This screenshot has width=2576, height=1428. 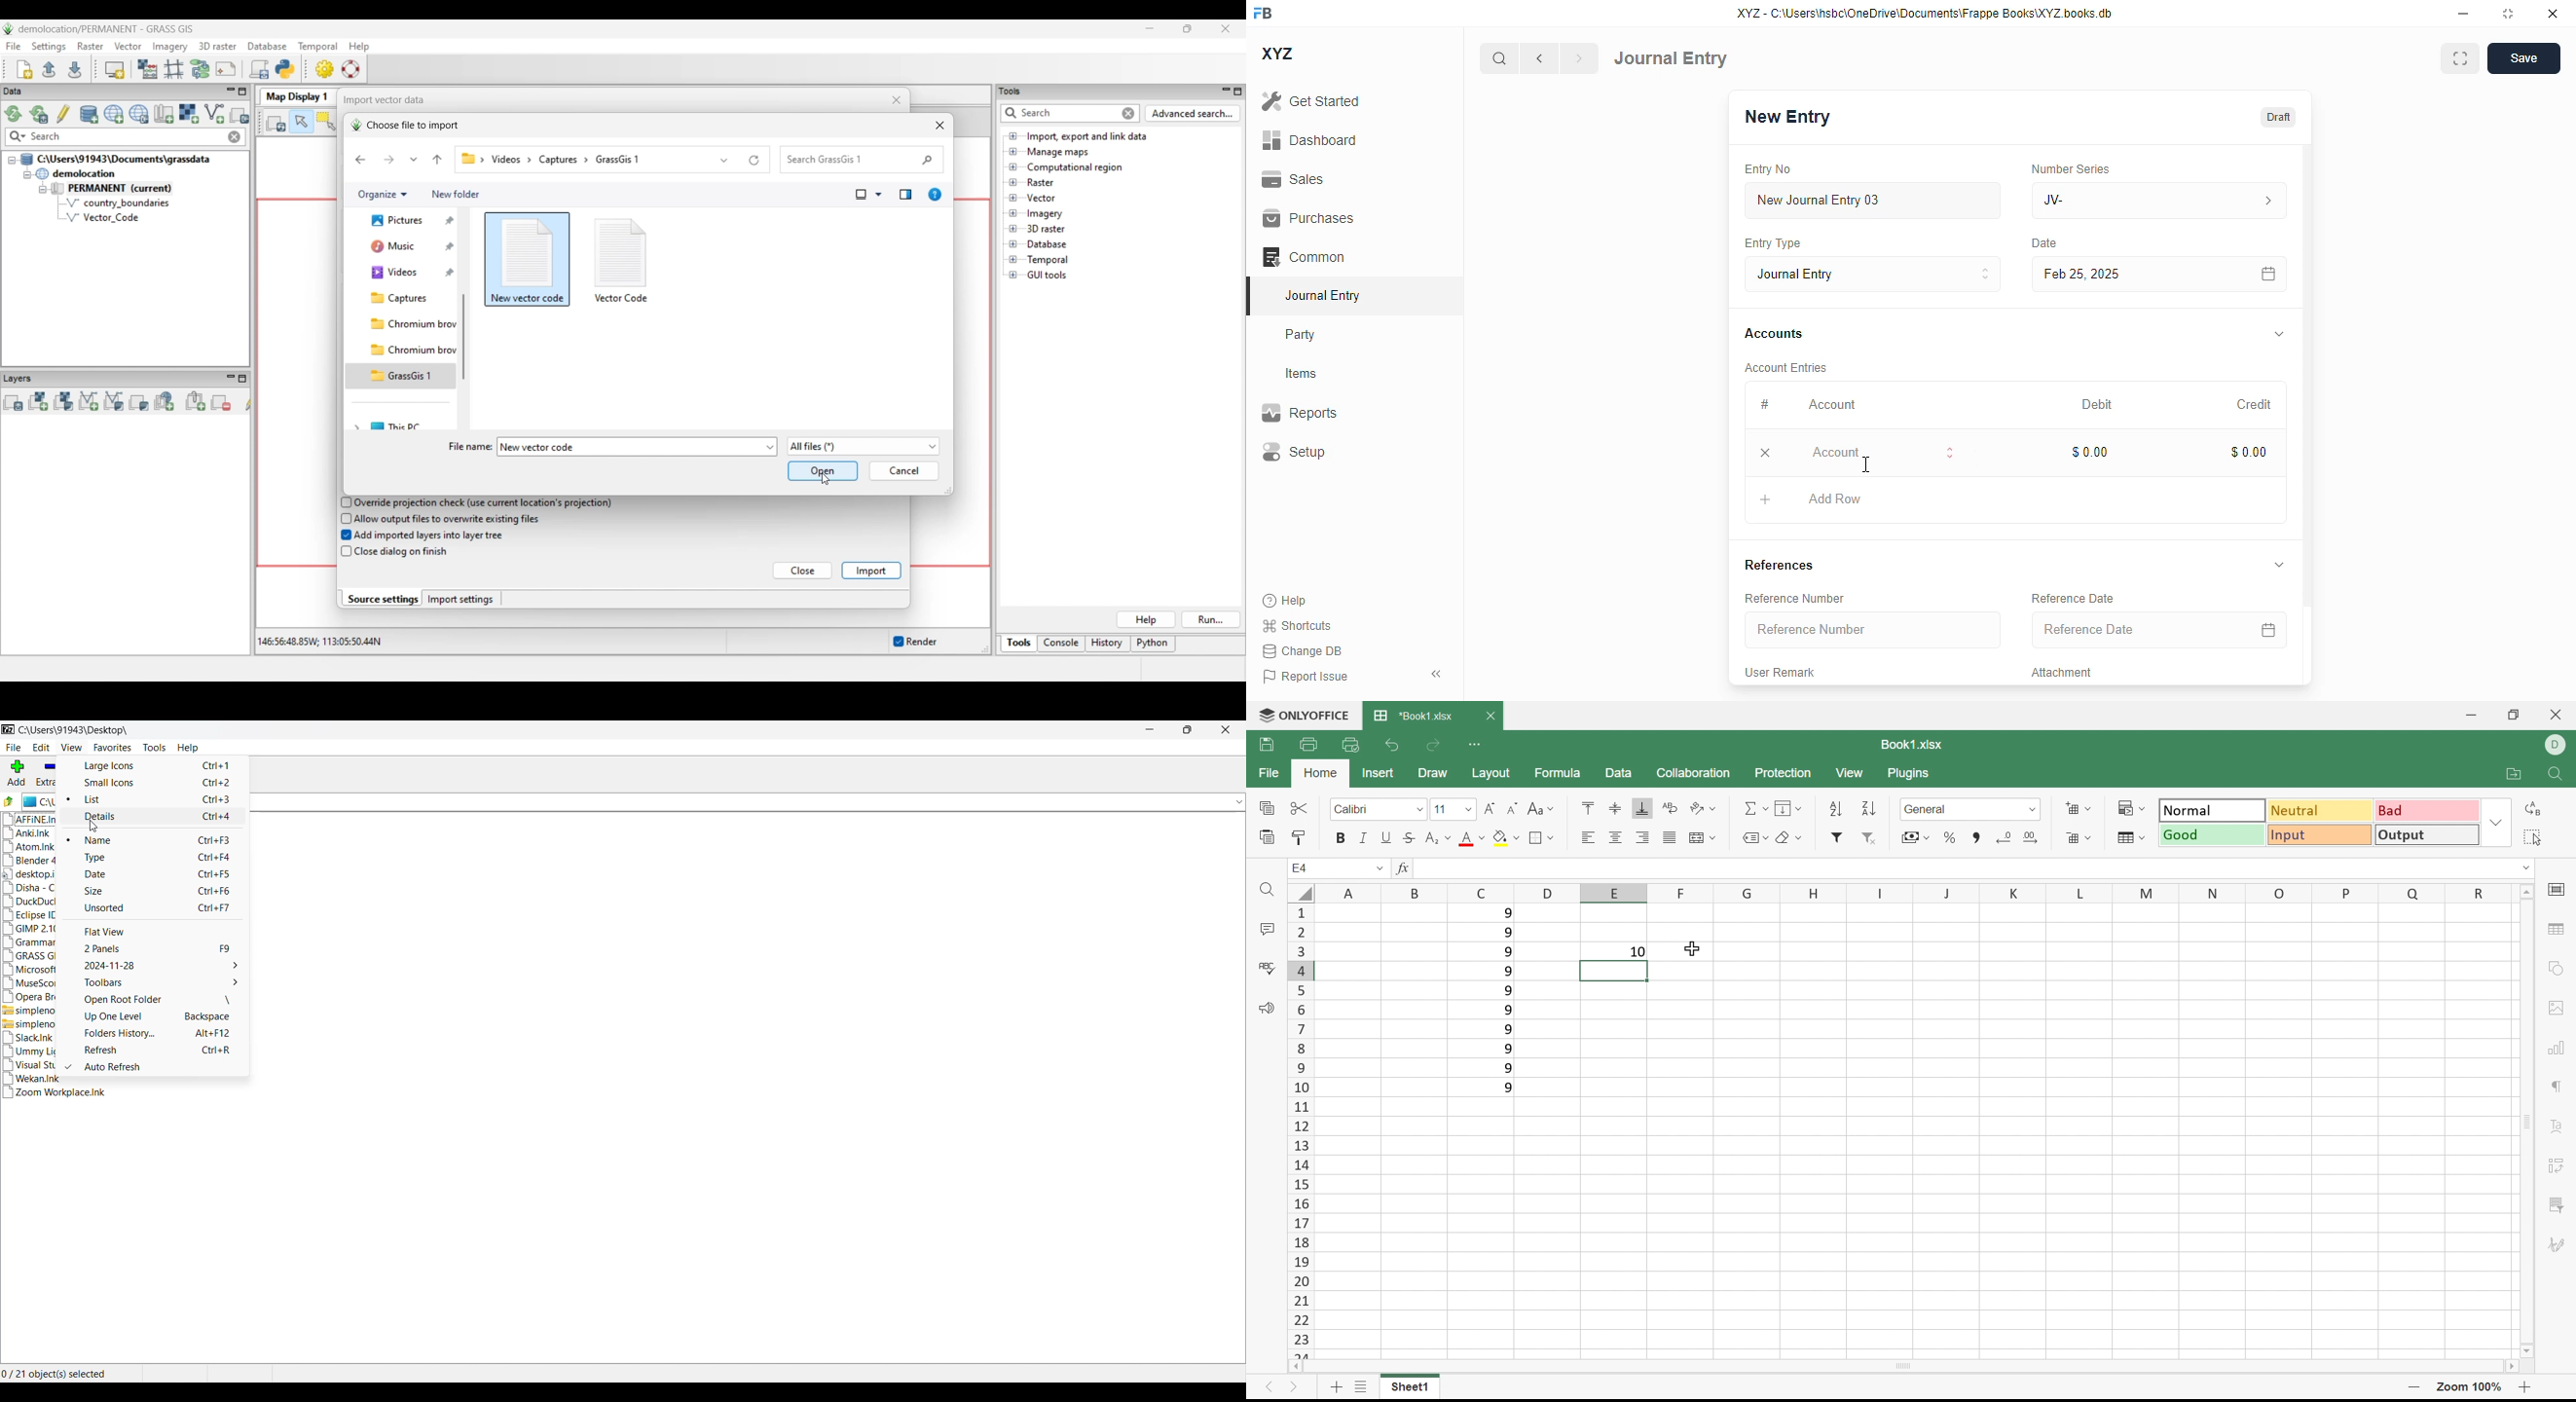 What do you see at coordinates (1310, 140) in the screenshot?
I see `dashboard` at bounding box center [1310, 140].